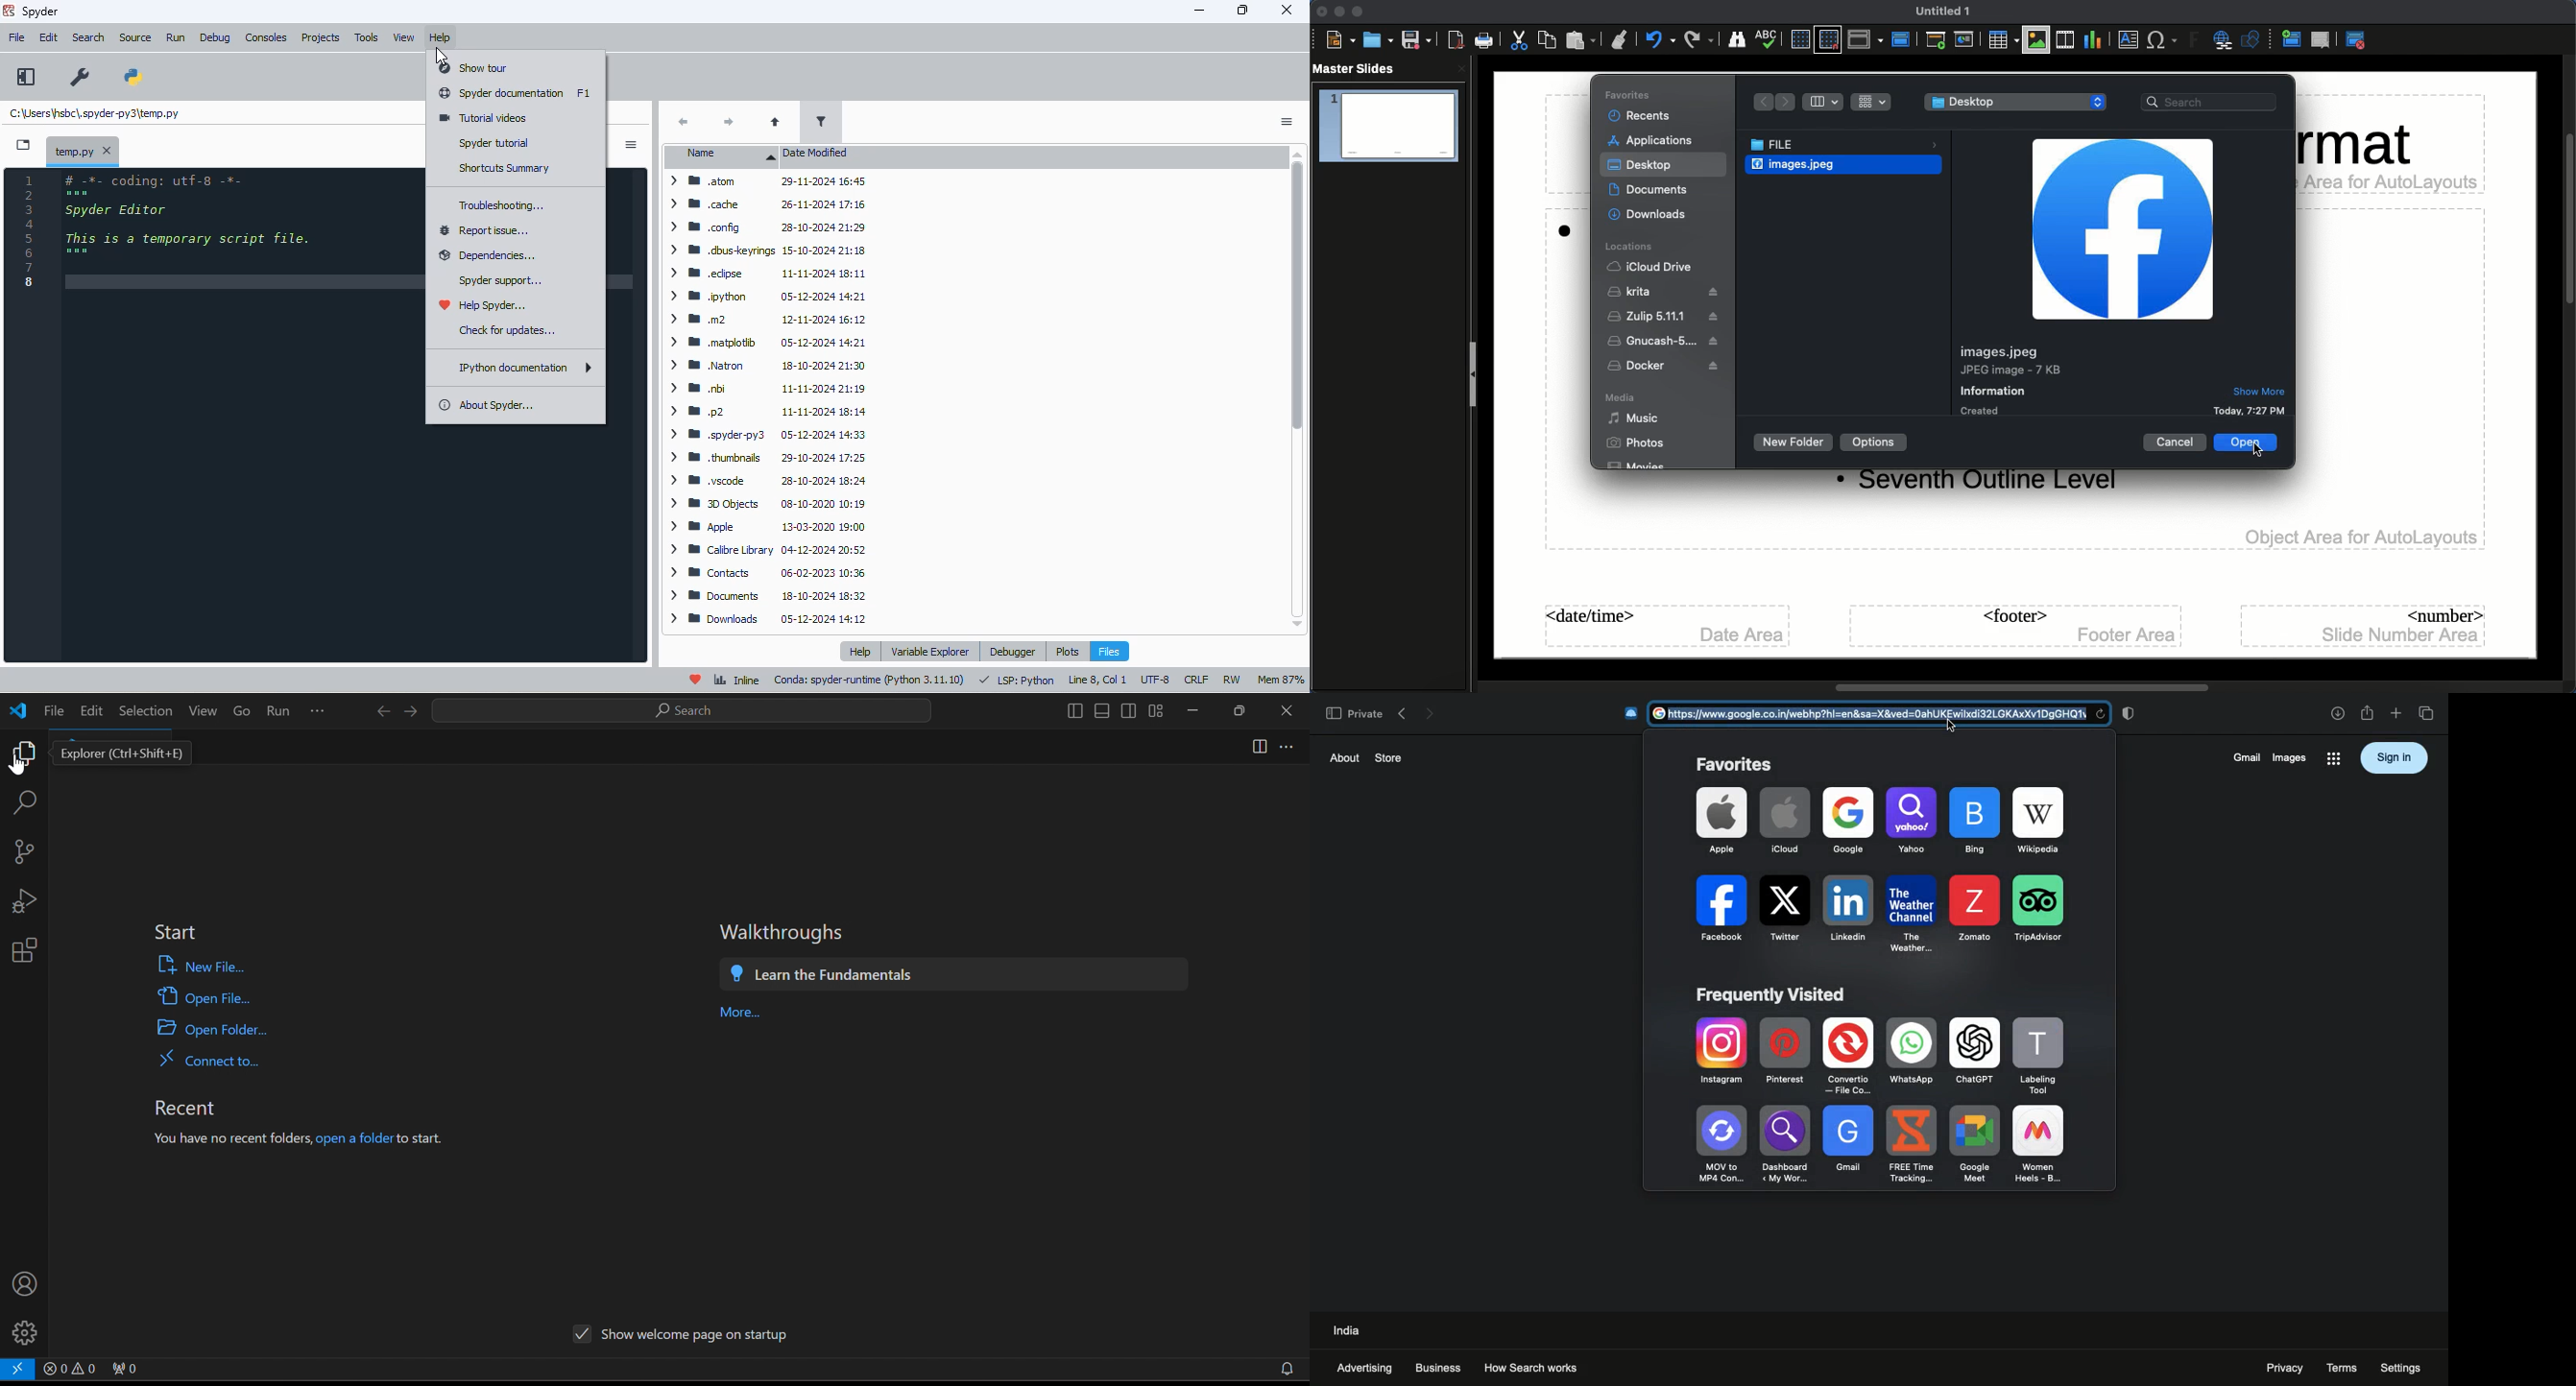 The height and width of the screenshot is (1400, 2576). What do you see at coordinates (486, 405) in the screenshot?
I see `about spyder` at bounding box center [486, 405].